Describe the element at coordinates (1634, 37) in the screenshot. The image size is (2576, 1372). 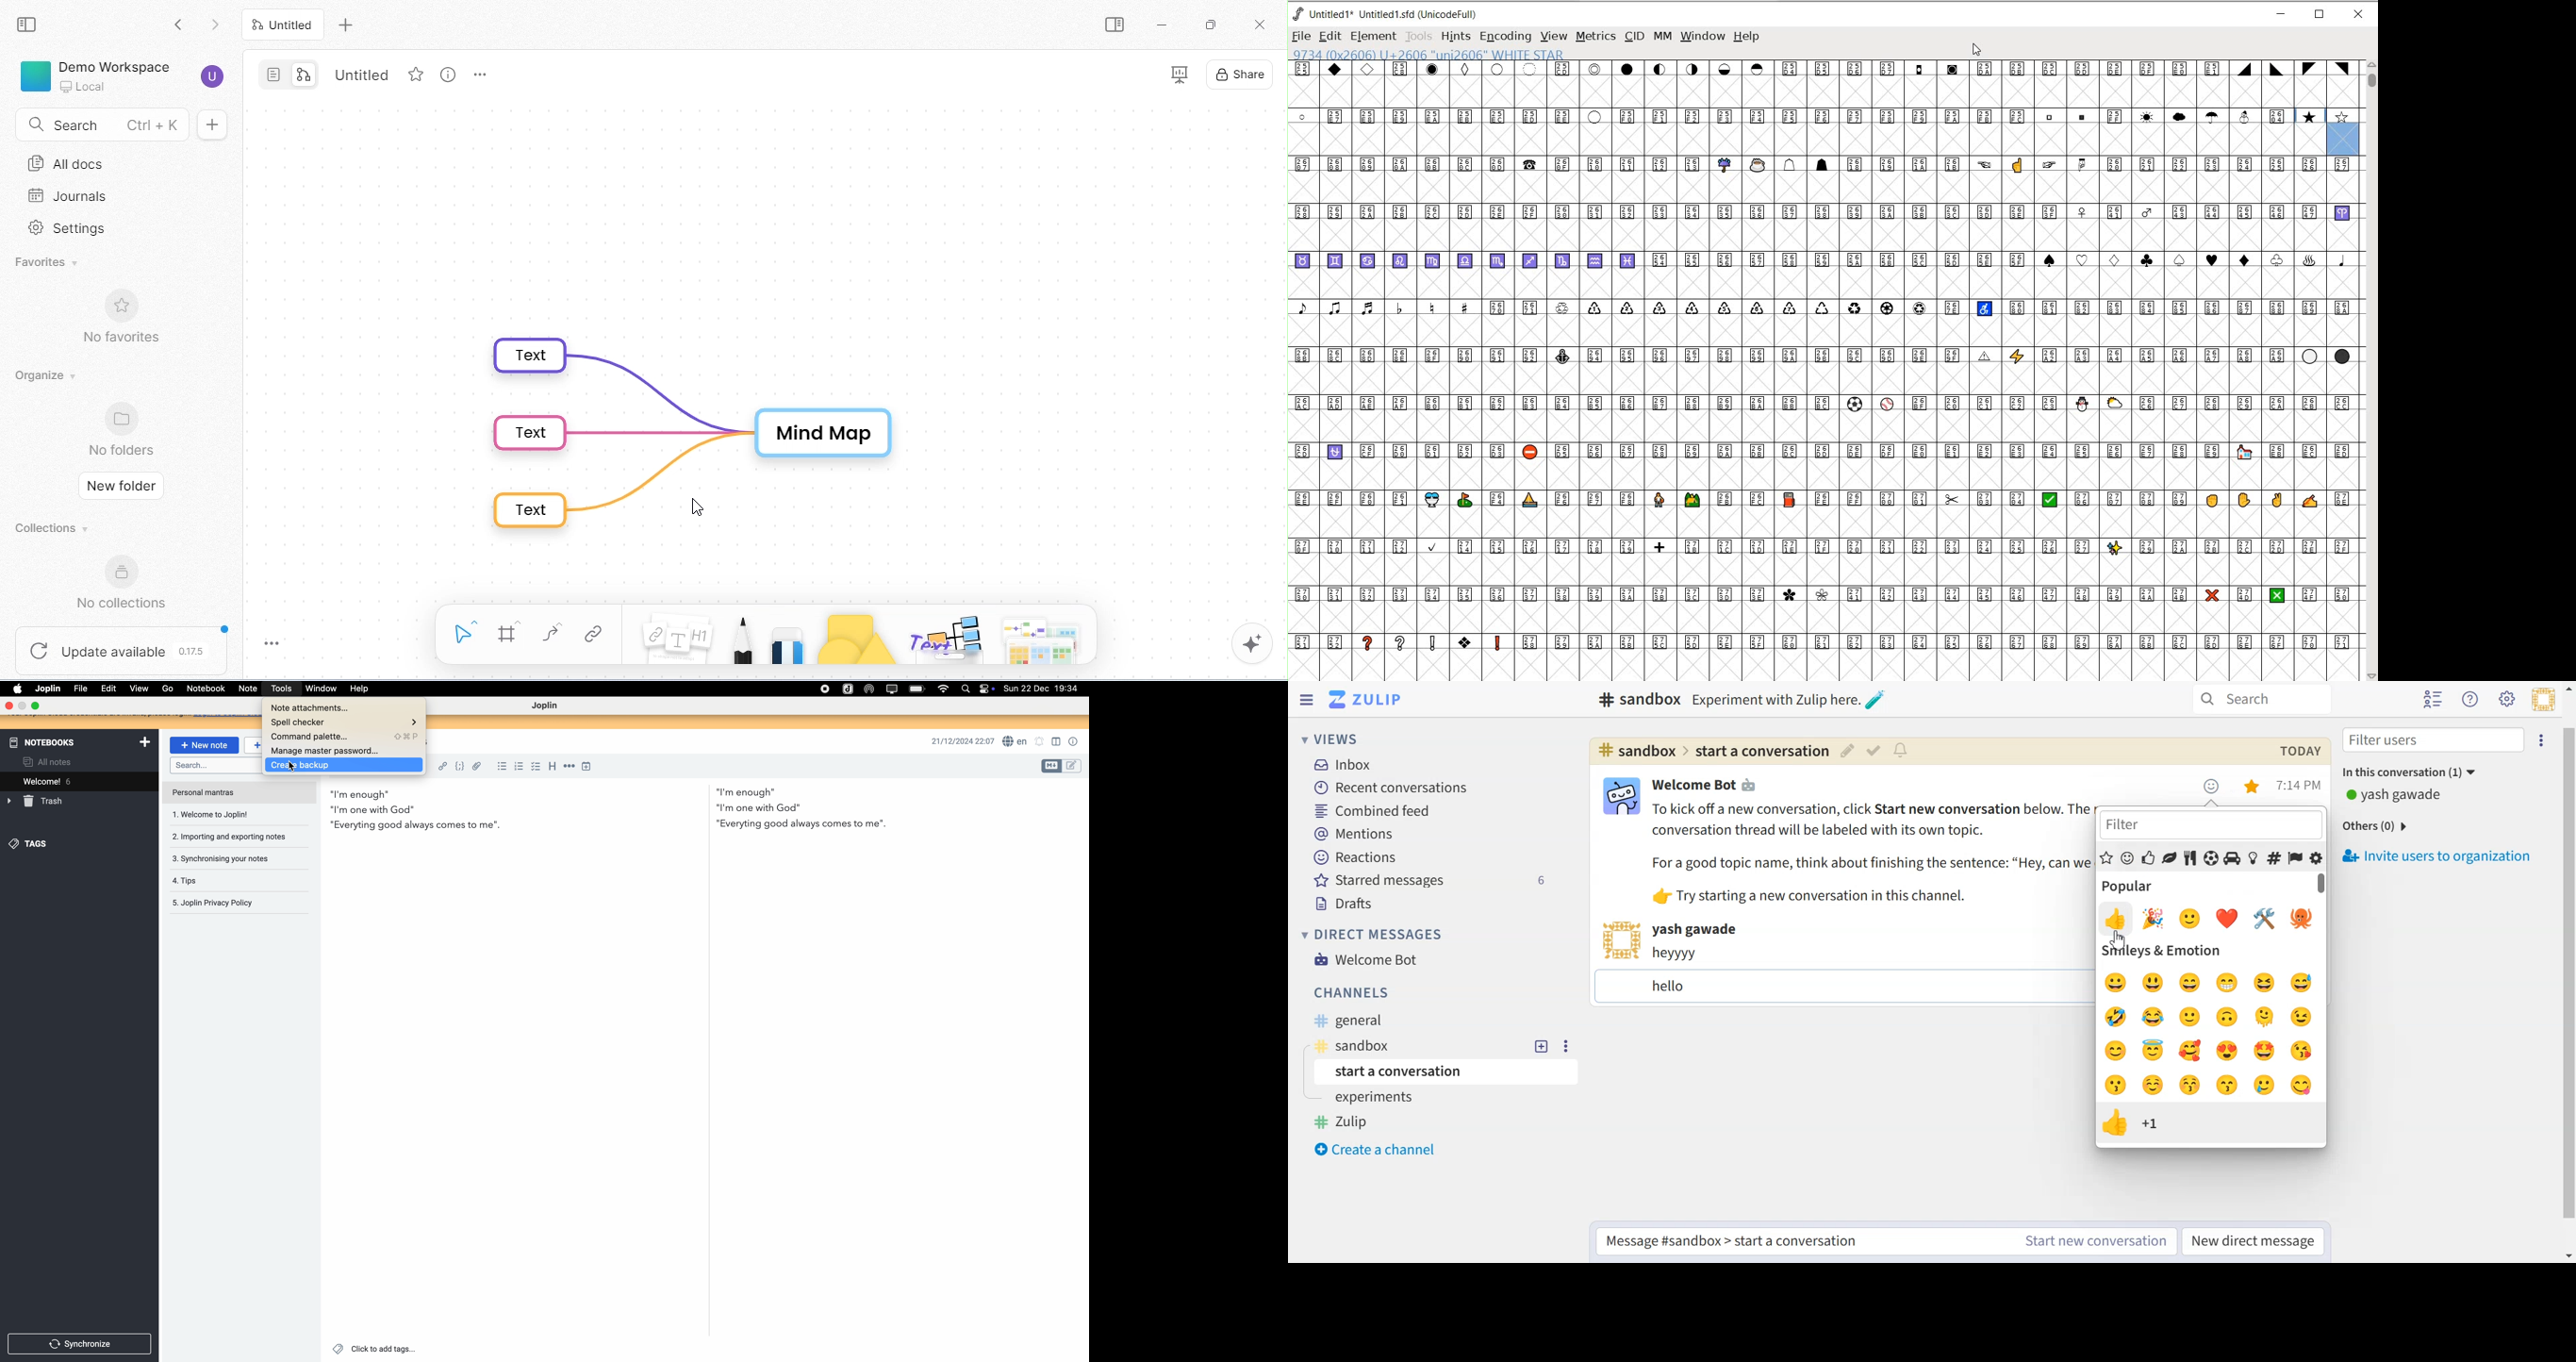
I see `CID` at that location.